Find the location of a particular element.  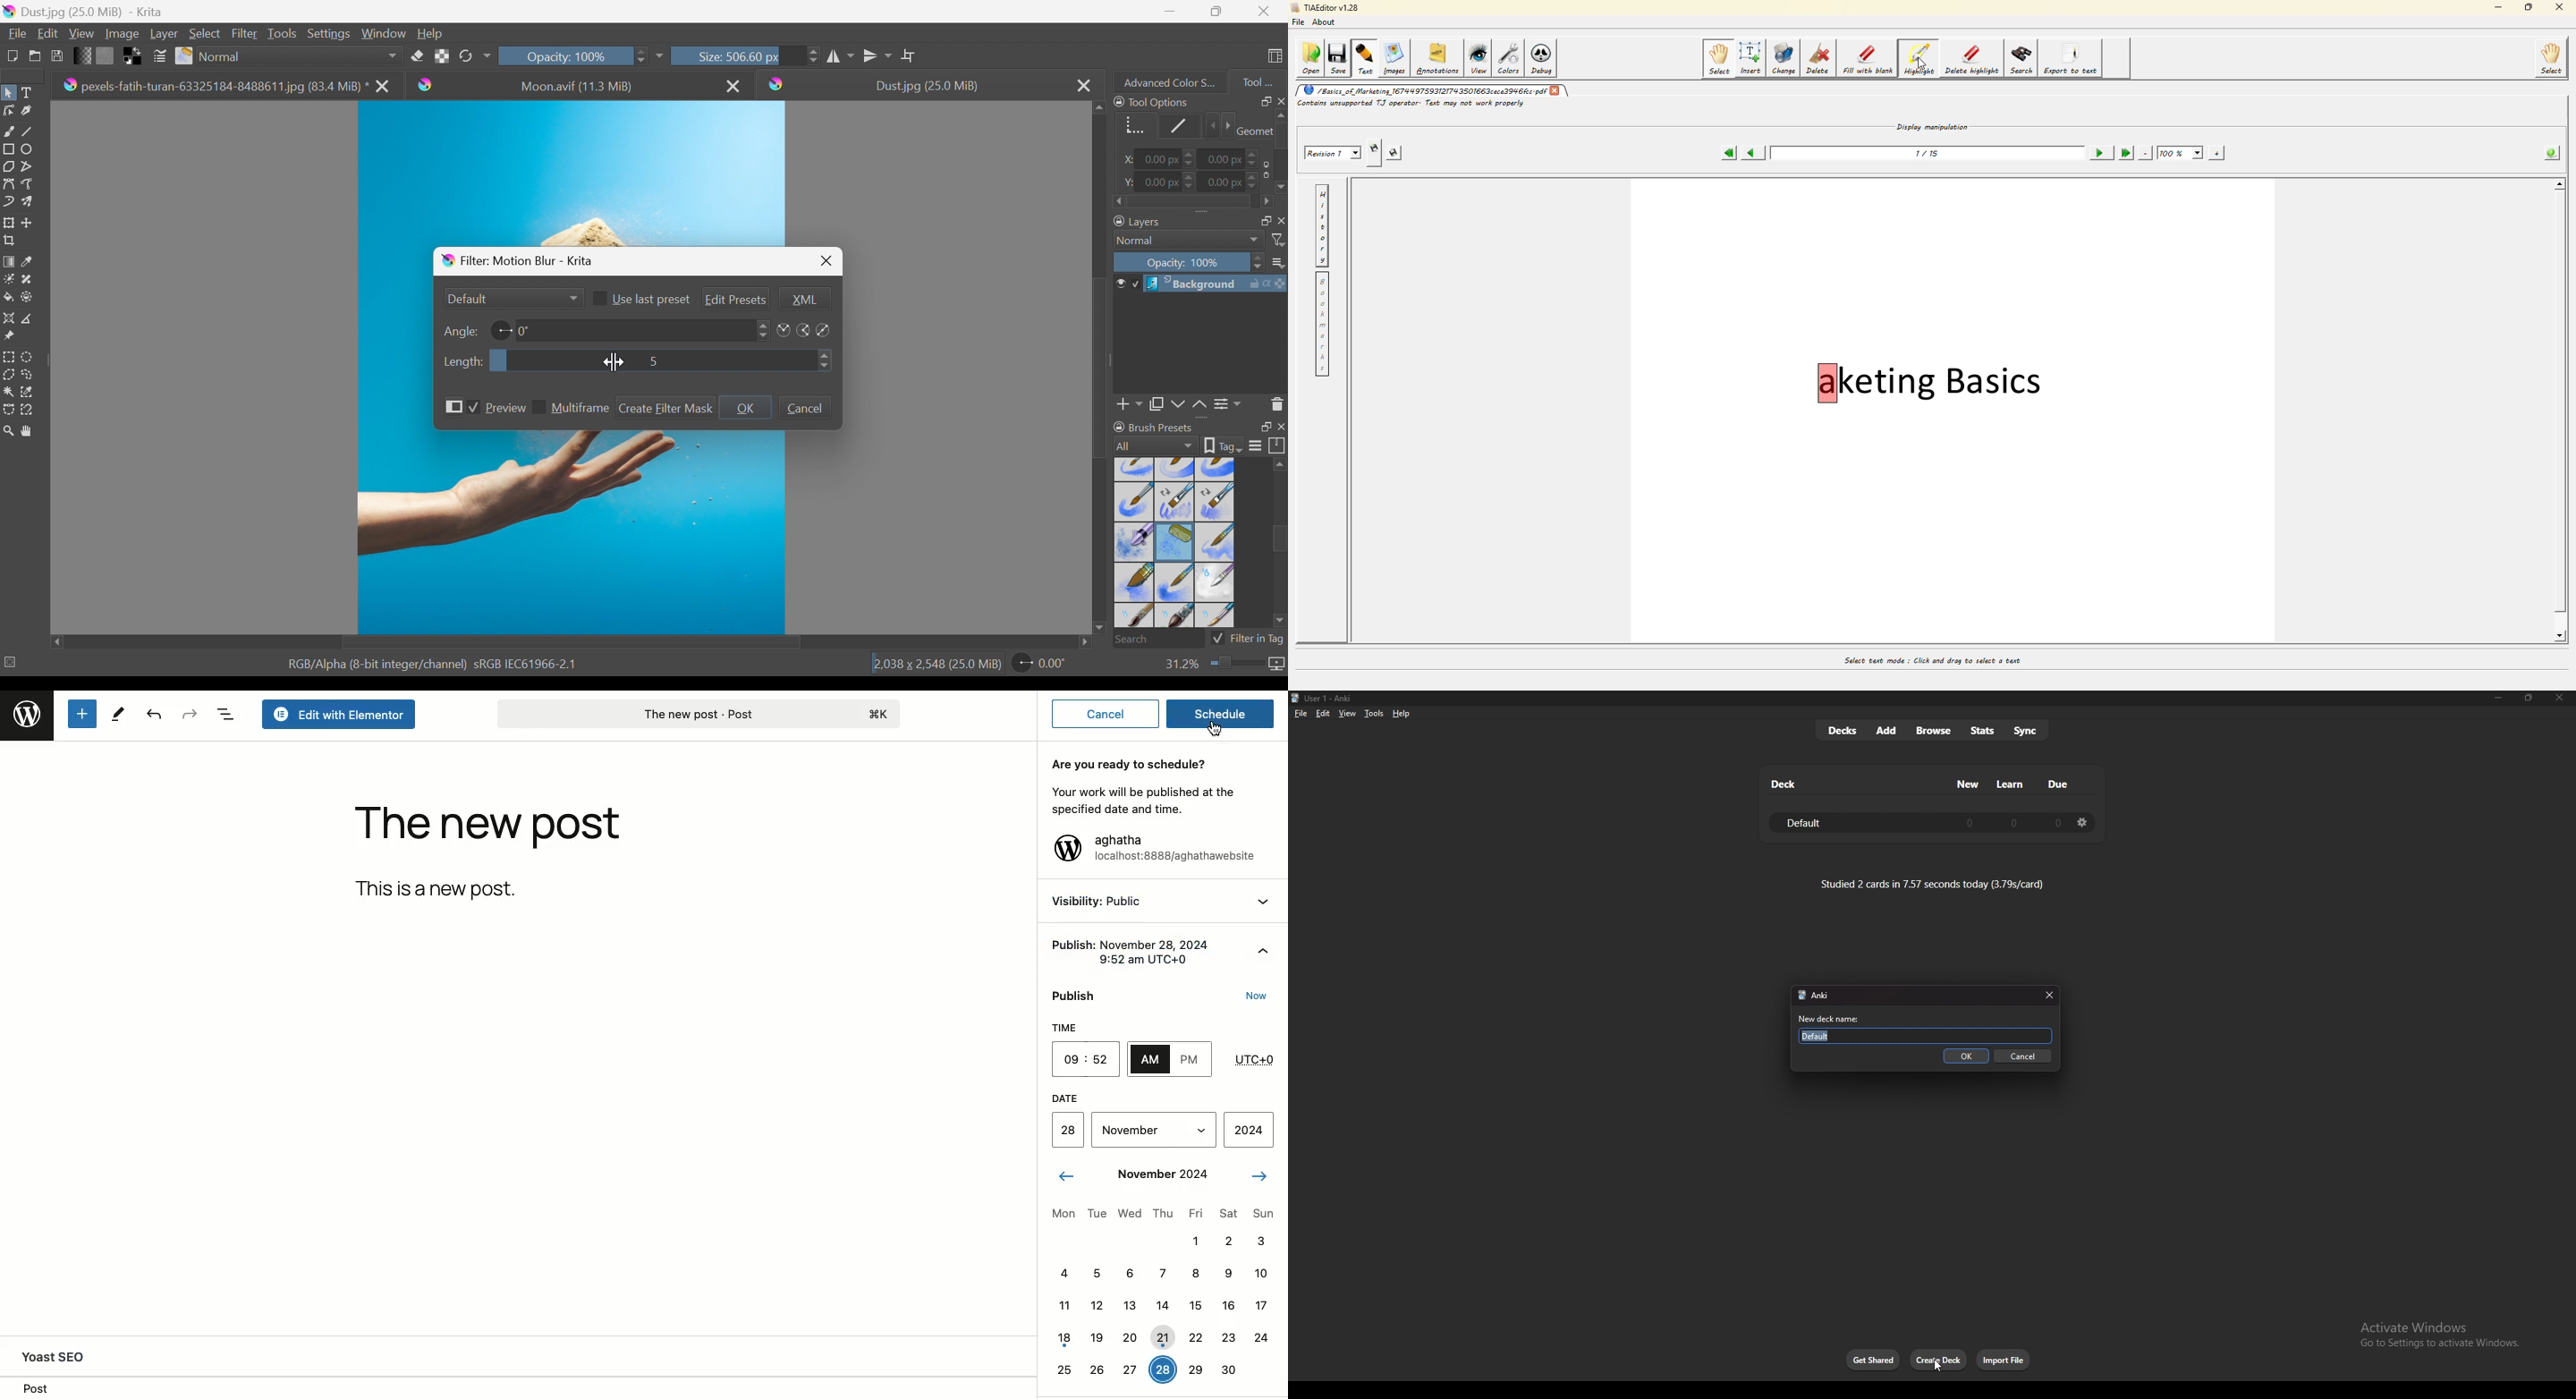

import file is located at coordinates (2004, 1360).